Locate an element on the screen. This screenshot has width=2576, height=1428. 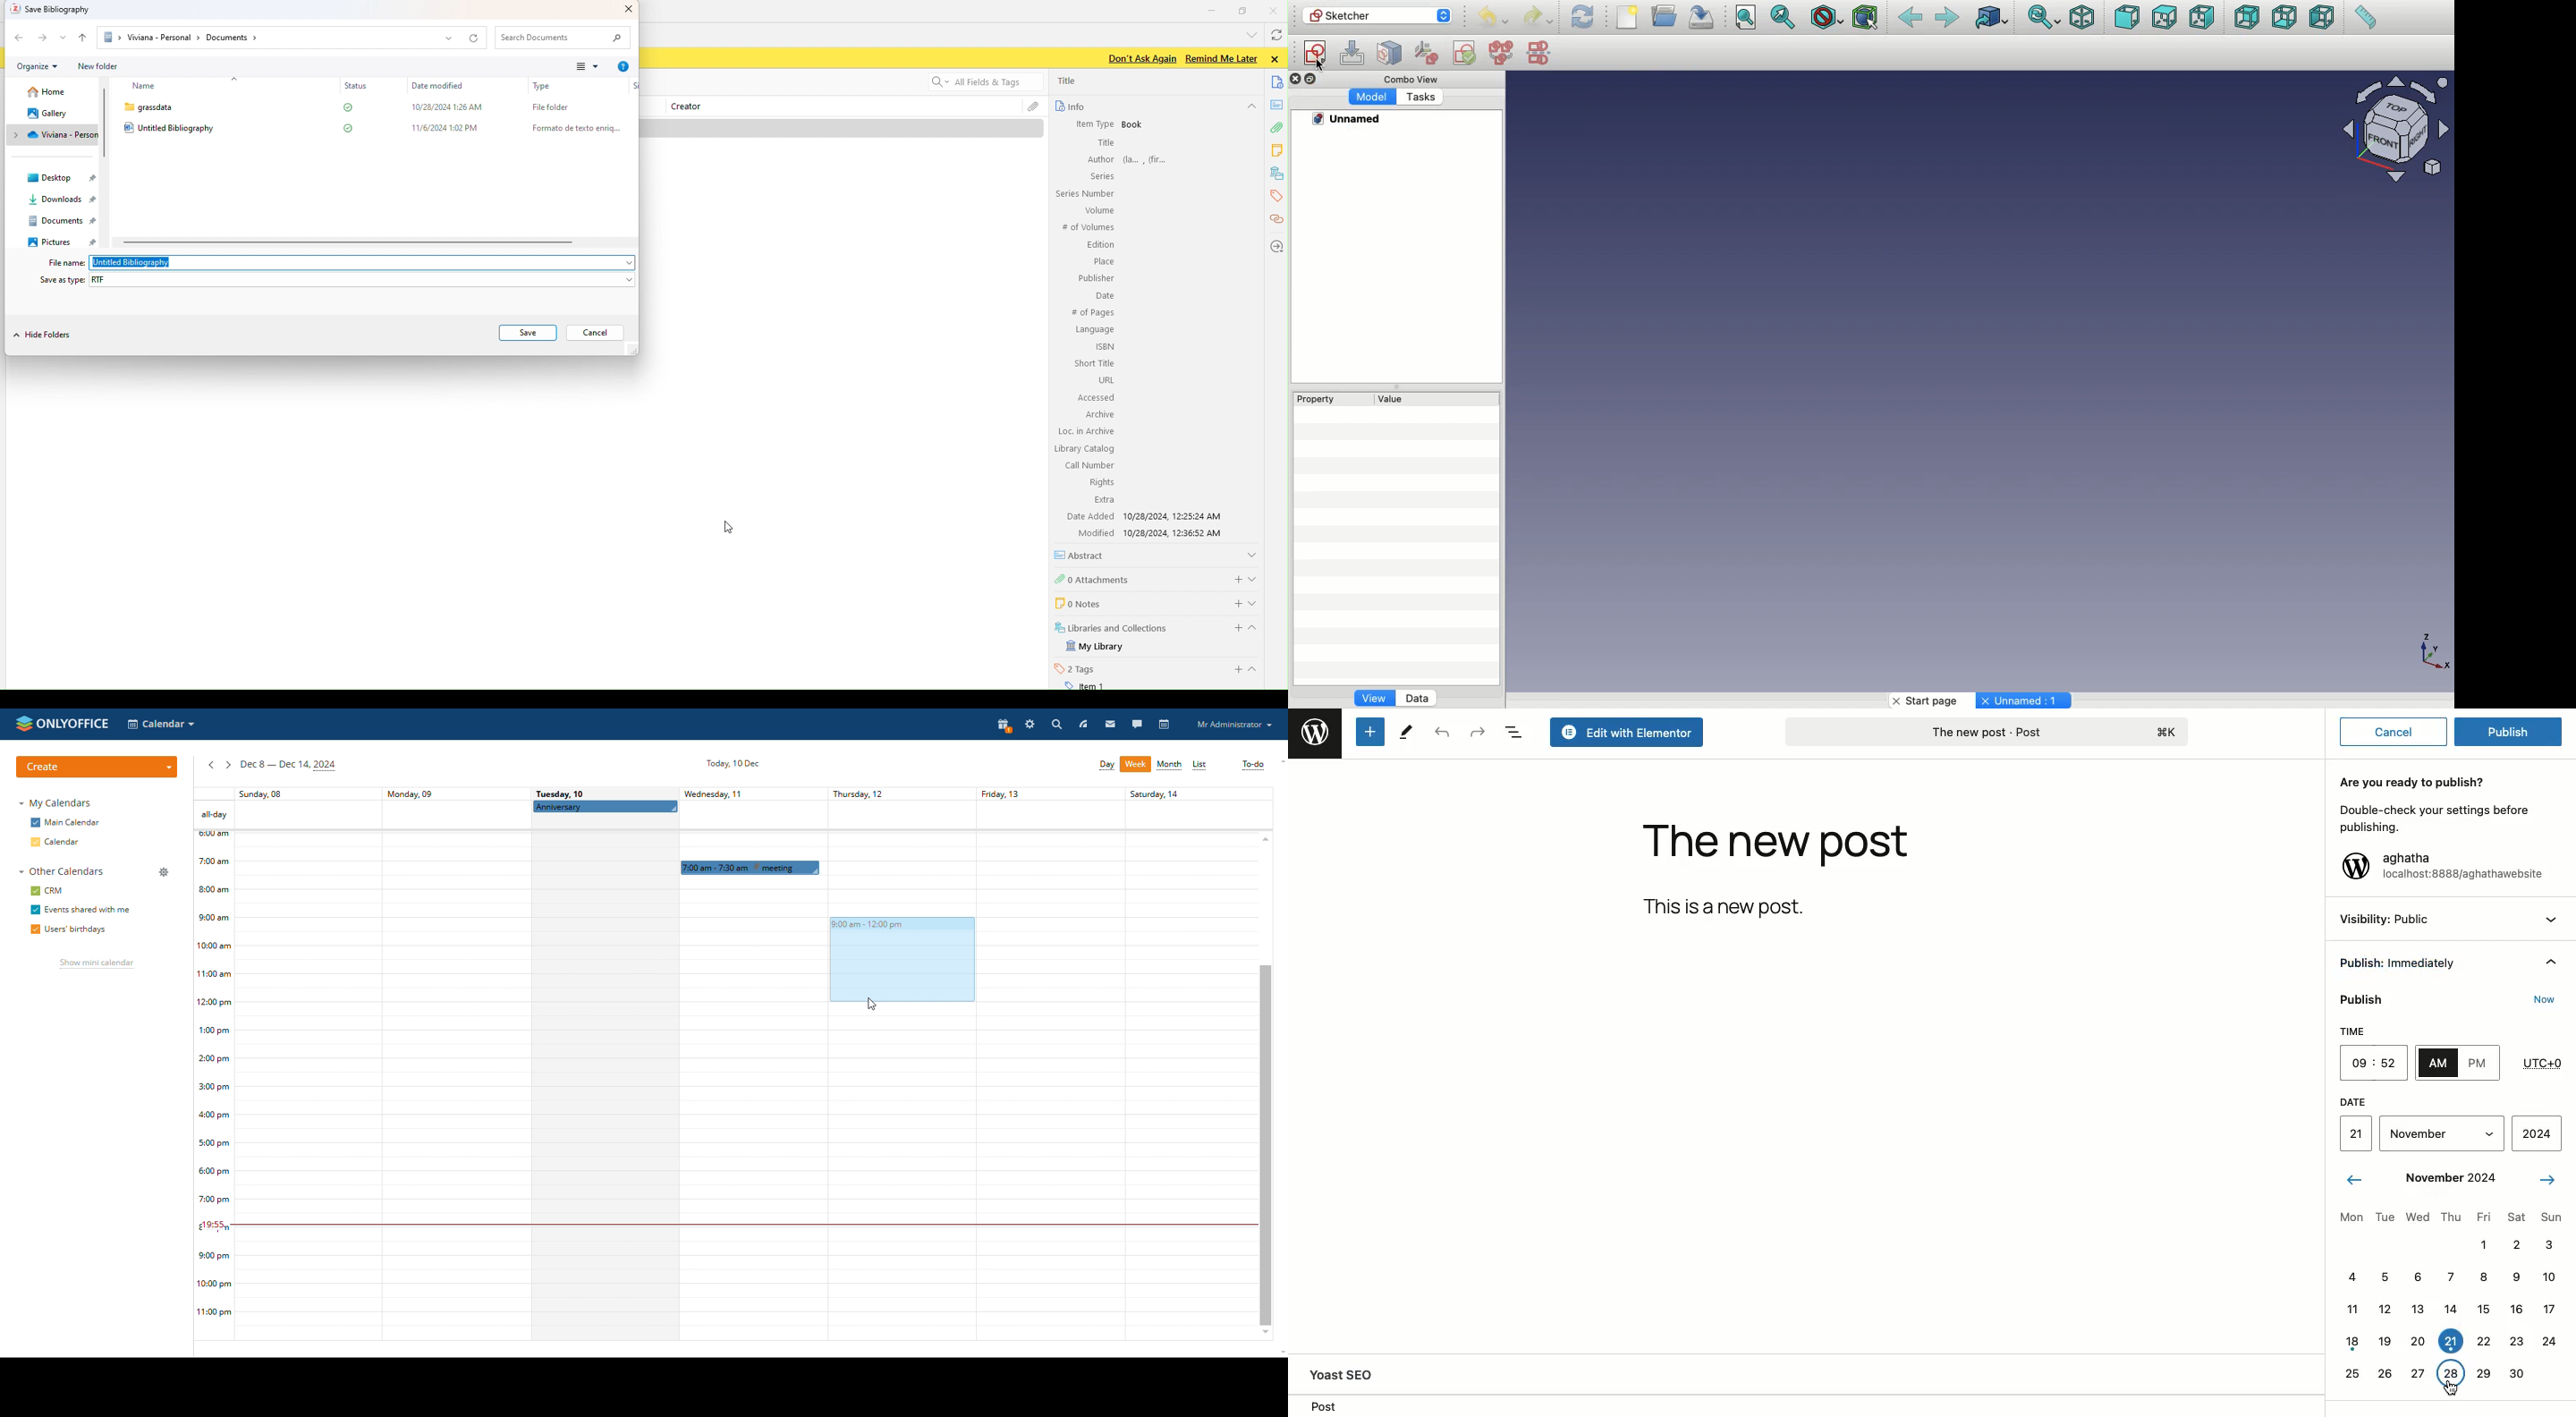
Undo is located at coordinates (1442, 733).